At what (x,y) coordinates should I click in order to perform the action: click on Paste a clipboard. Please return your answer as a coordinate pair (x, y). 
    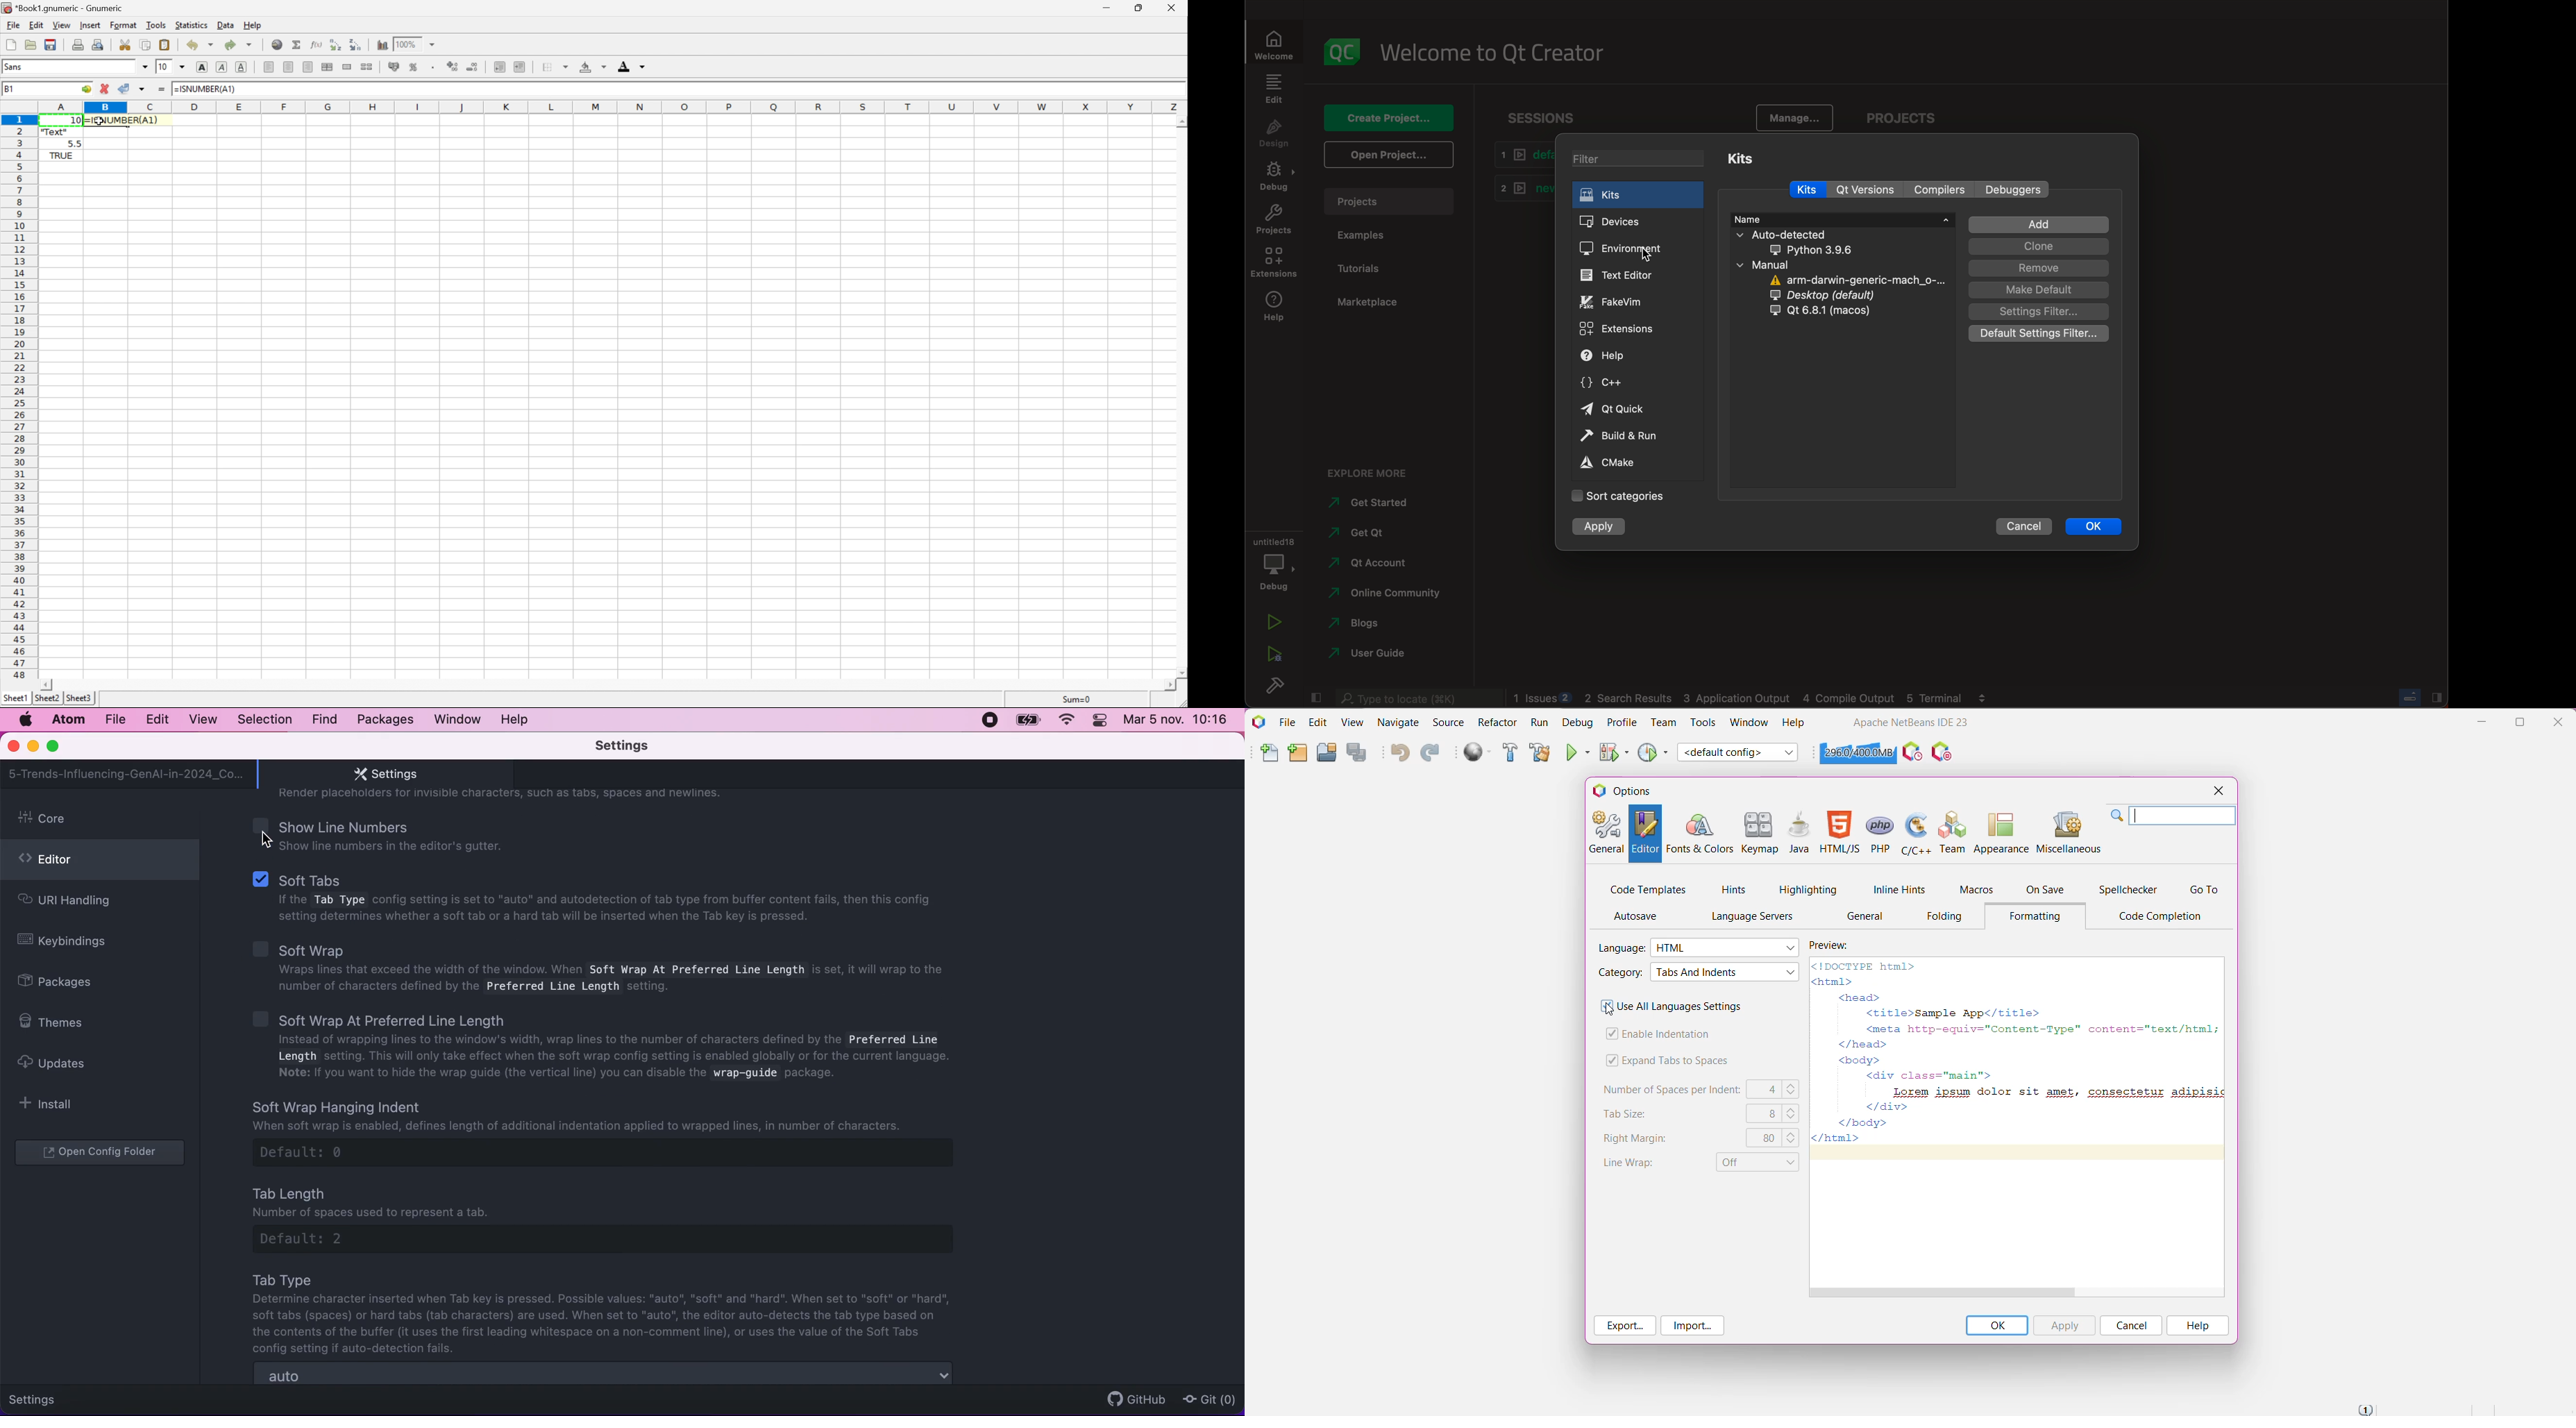
    Looking at the image, I should click on (164, 44).